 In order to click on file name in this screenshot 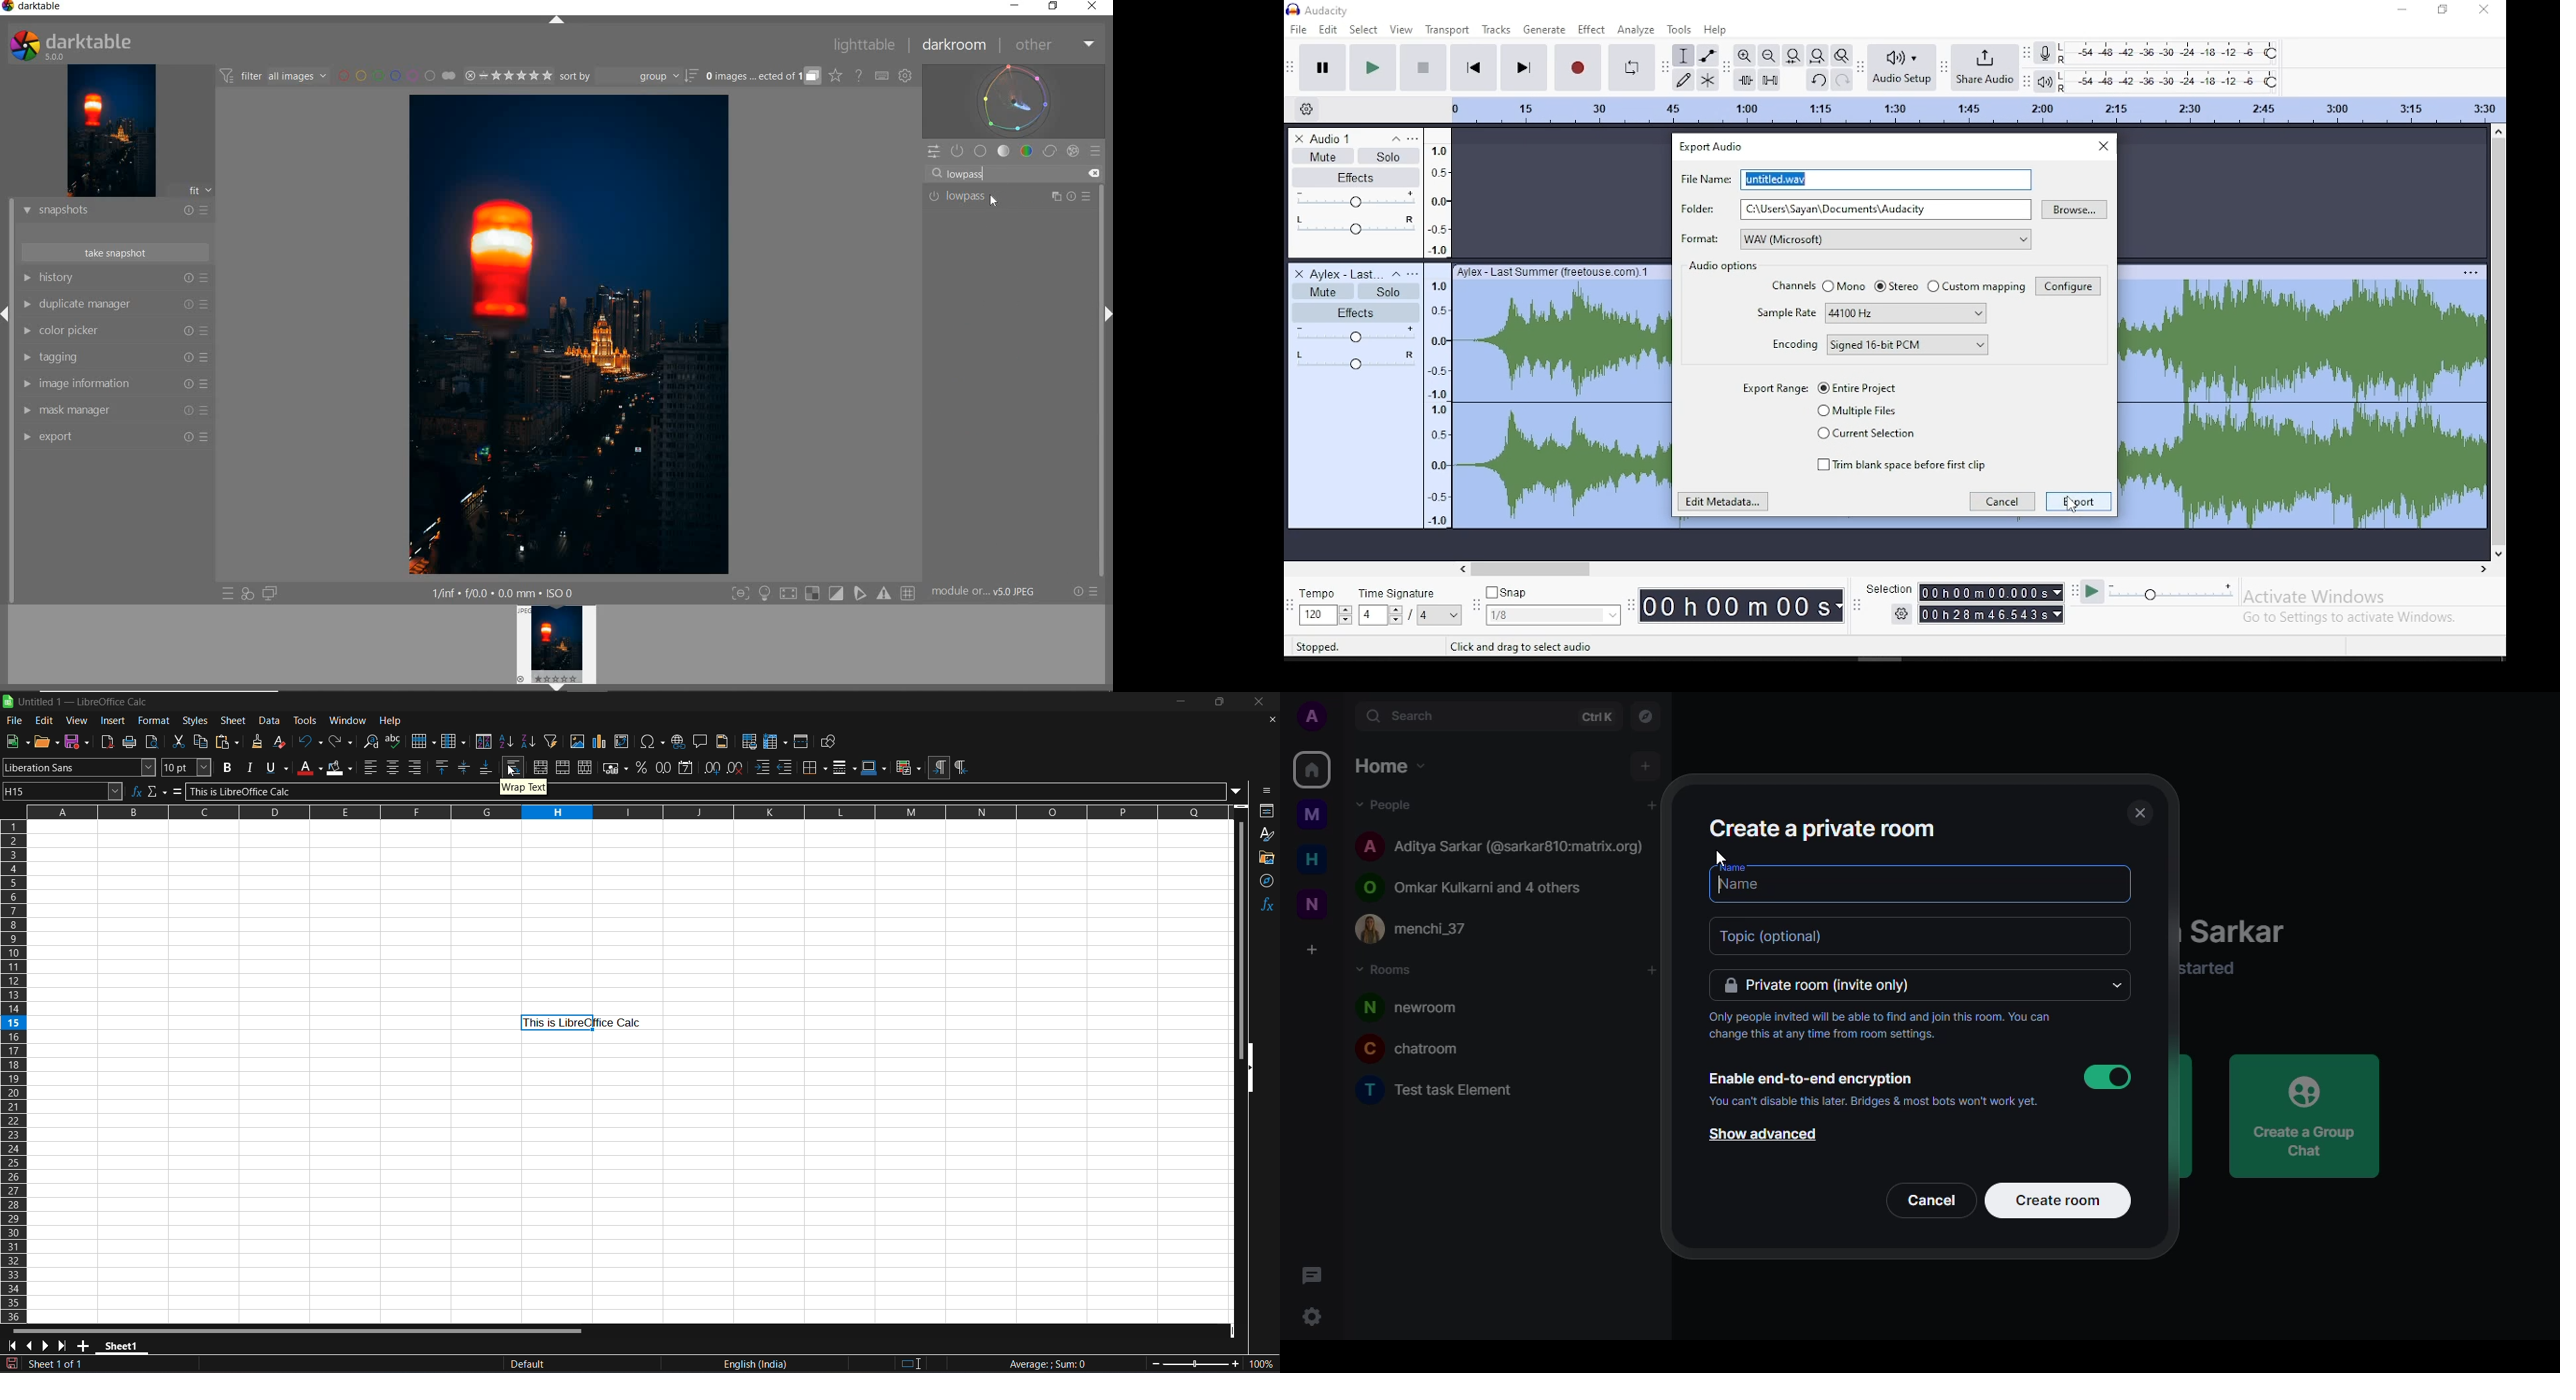, I will do `click(1856, 180)`.